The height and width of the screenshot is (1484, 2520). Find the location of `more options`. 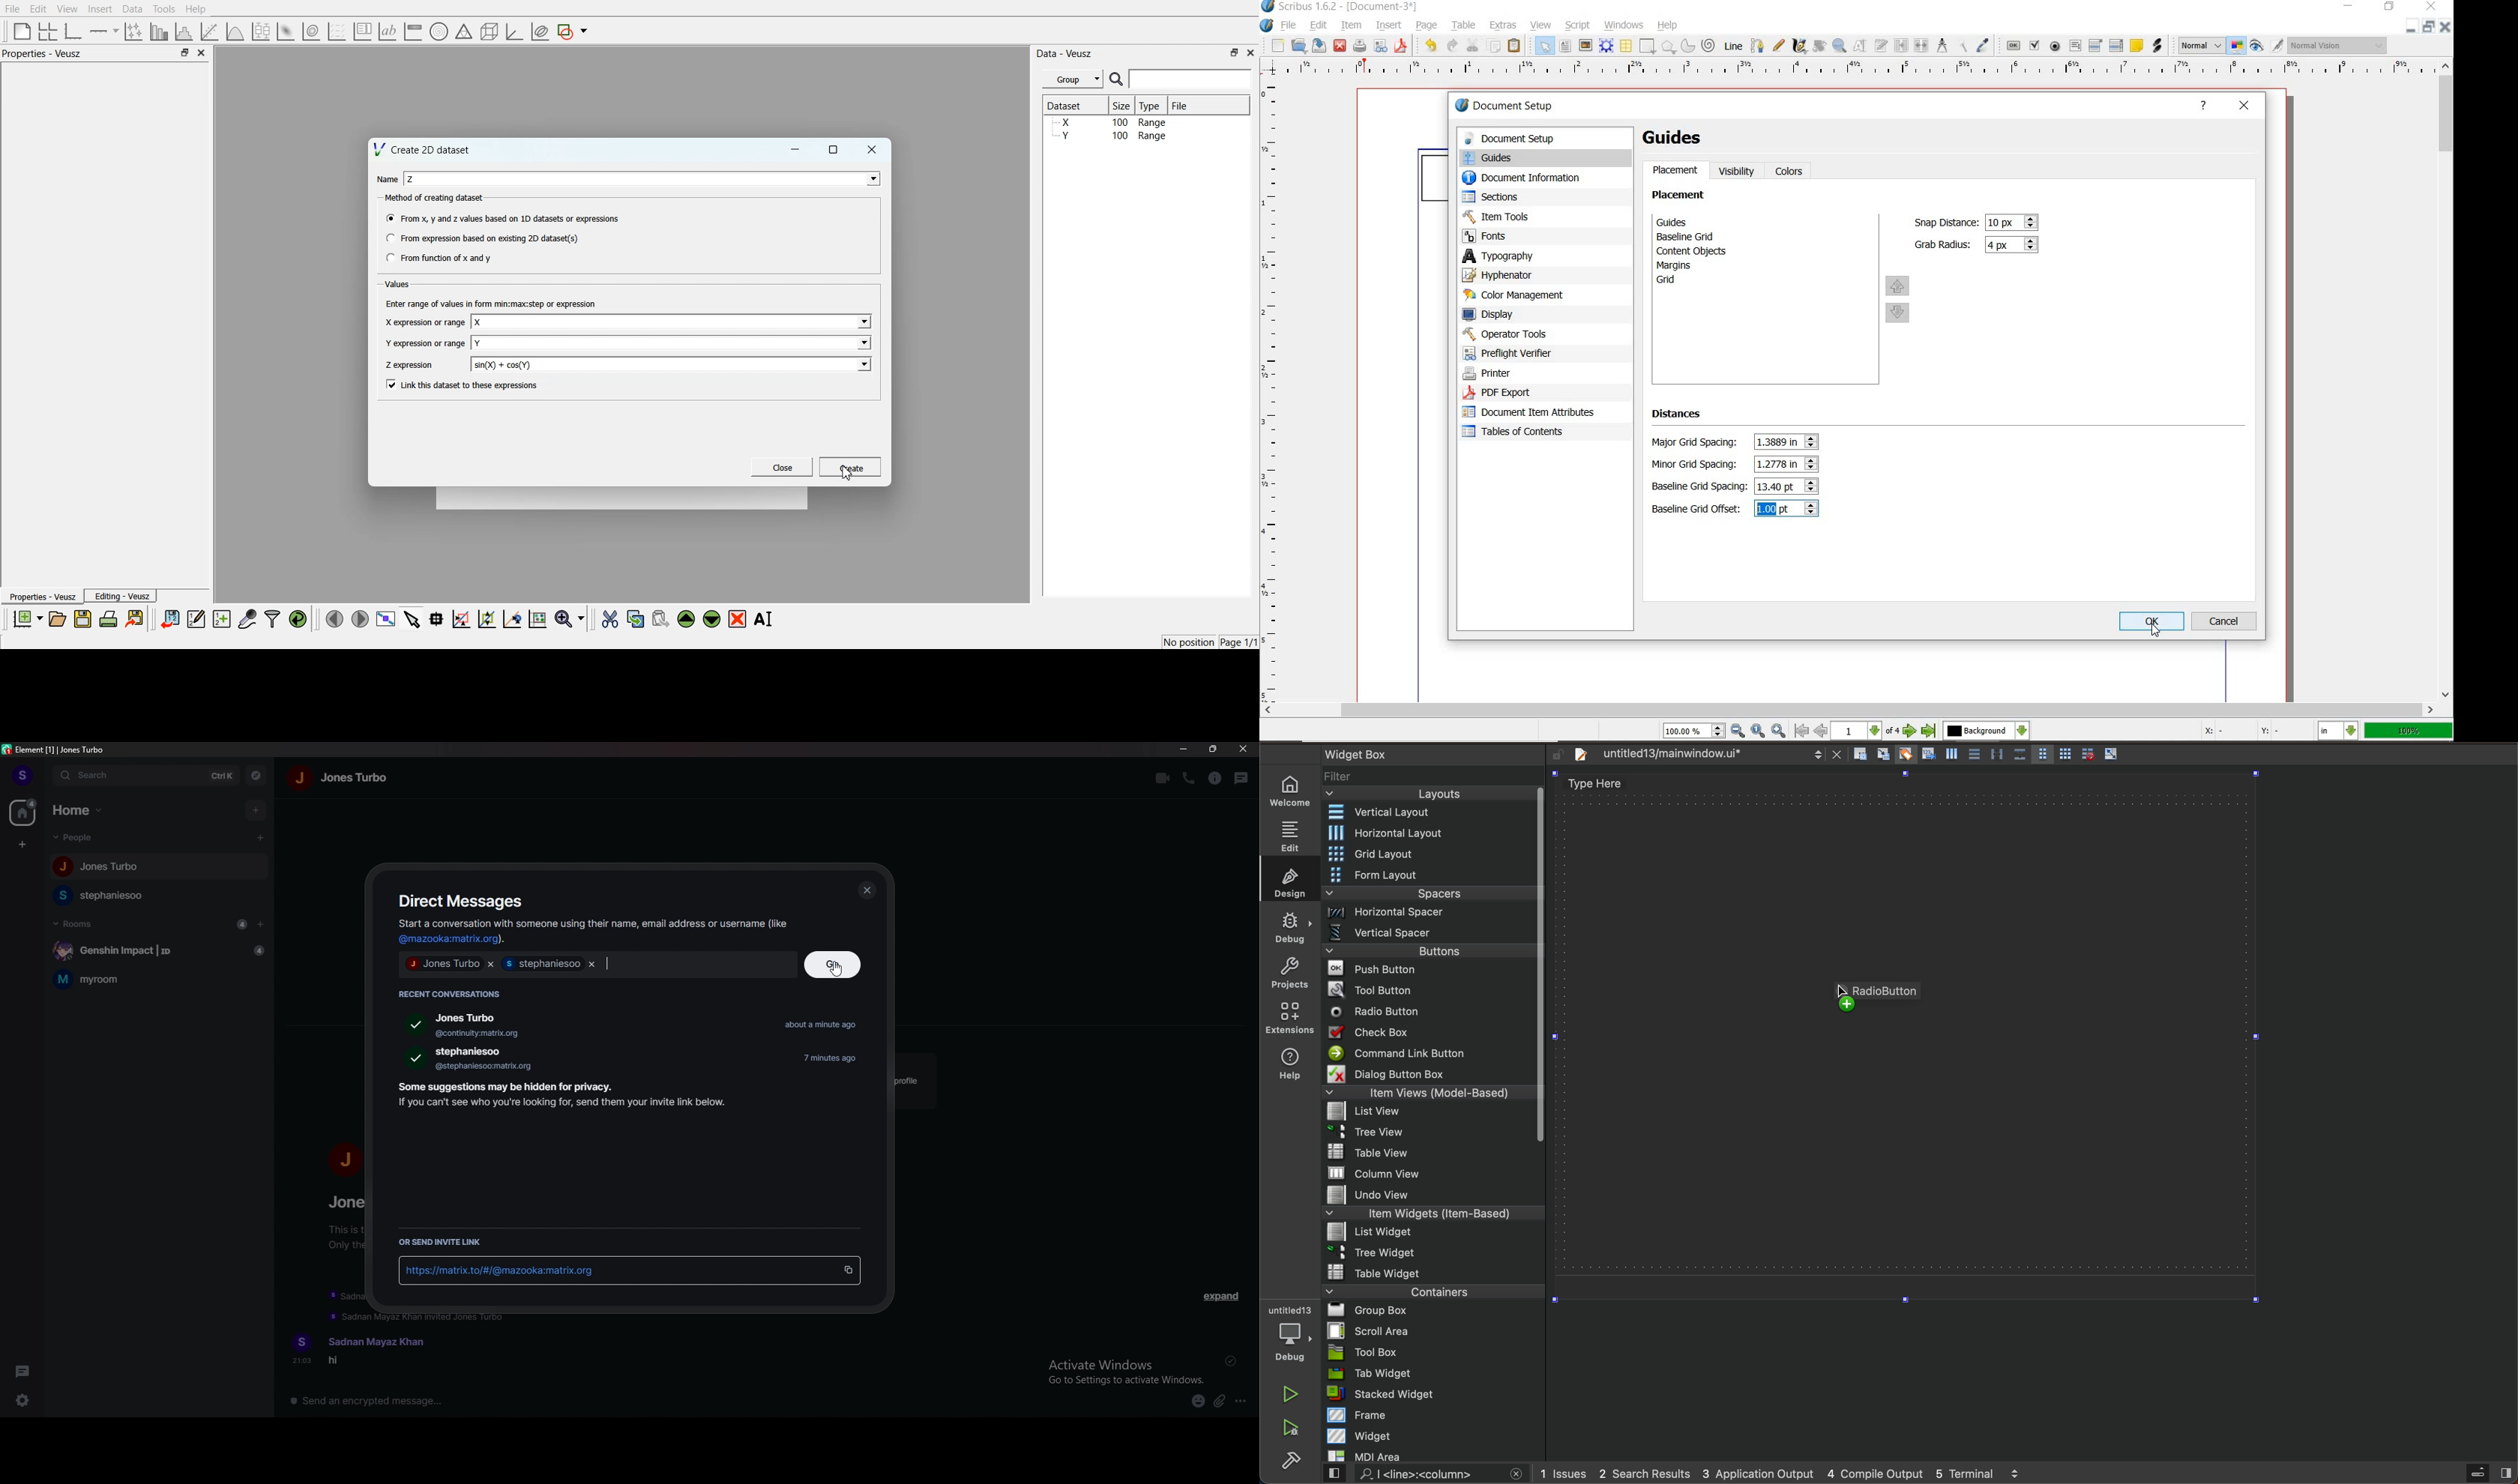

more options is located at coordinates (1241, 1402).